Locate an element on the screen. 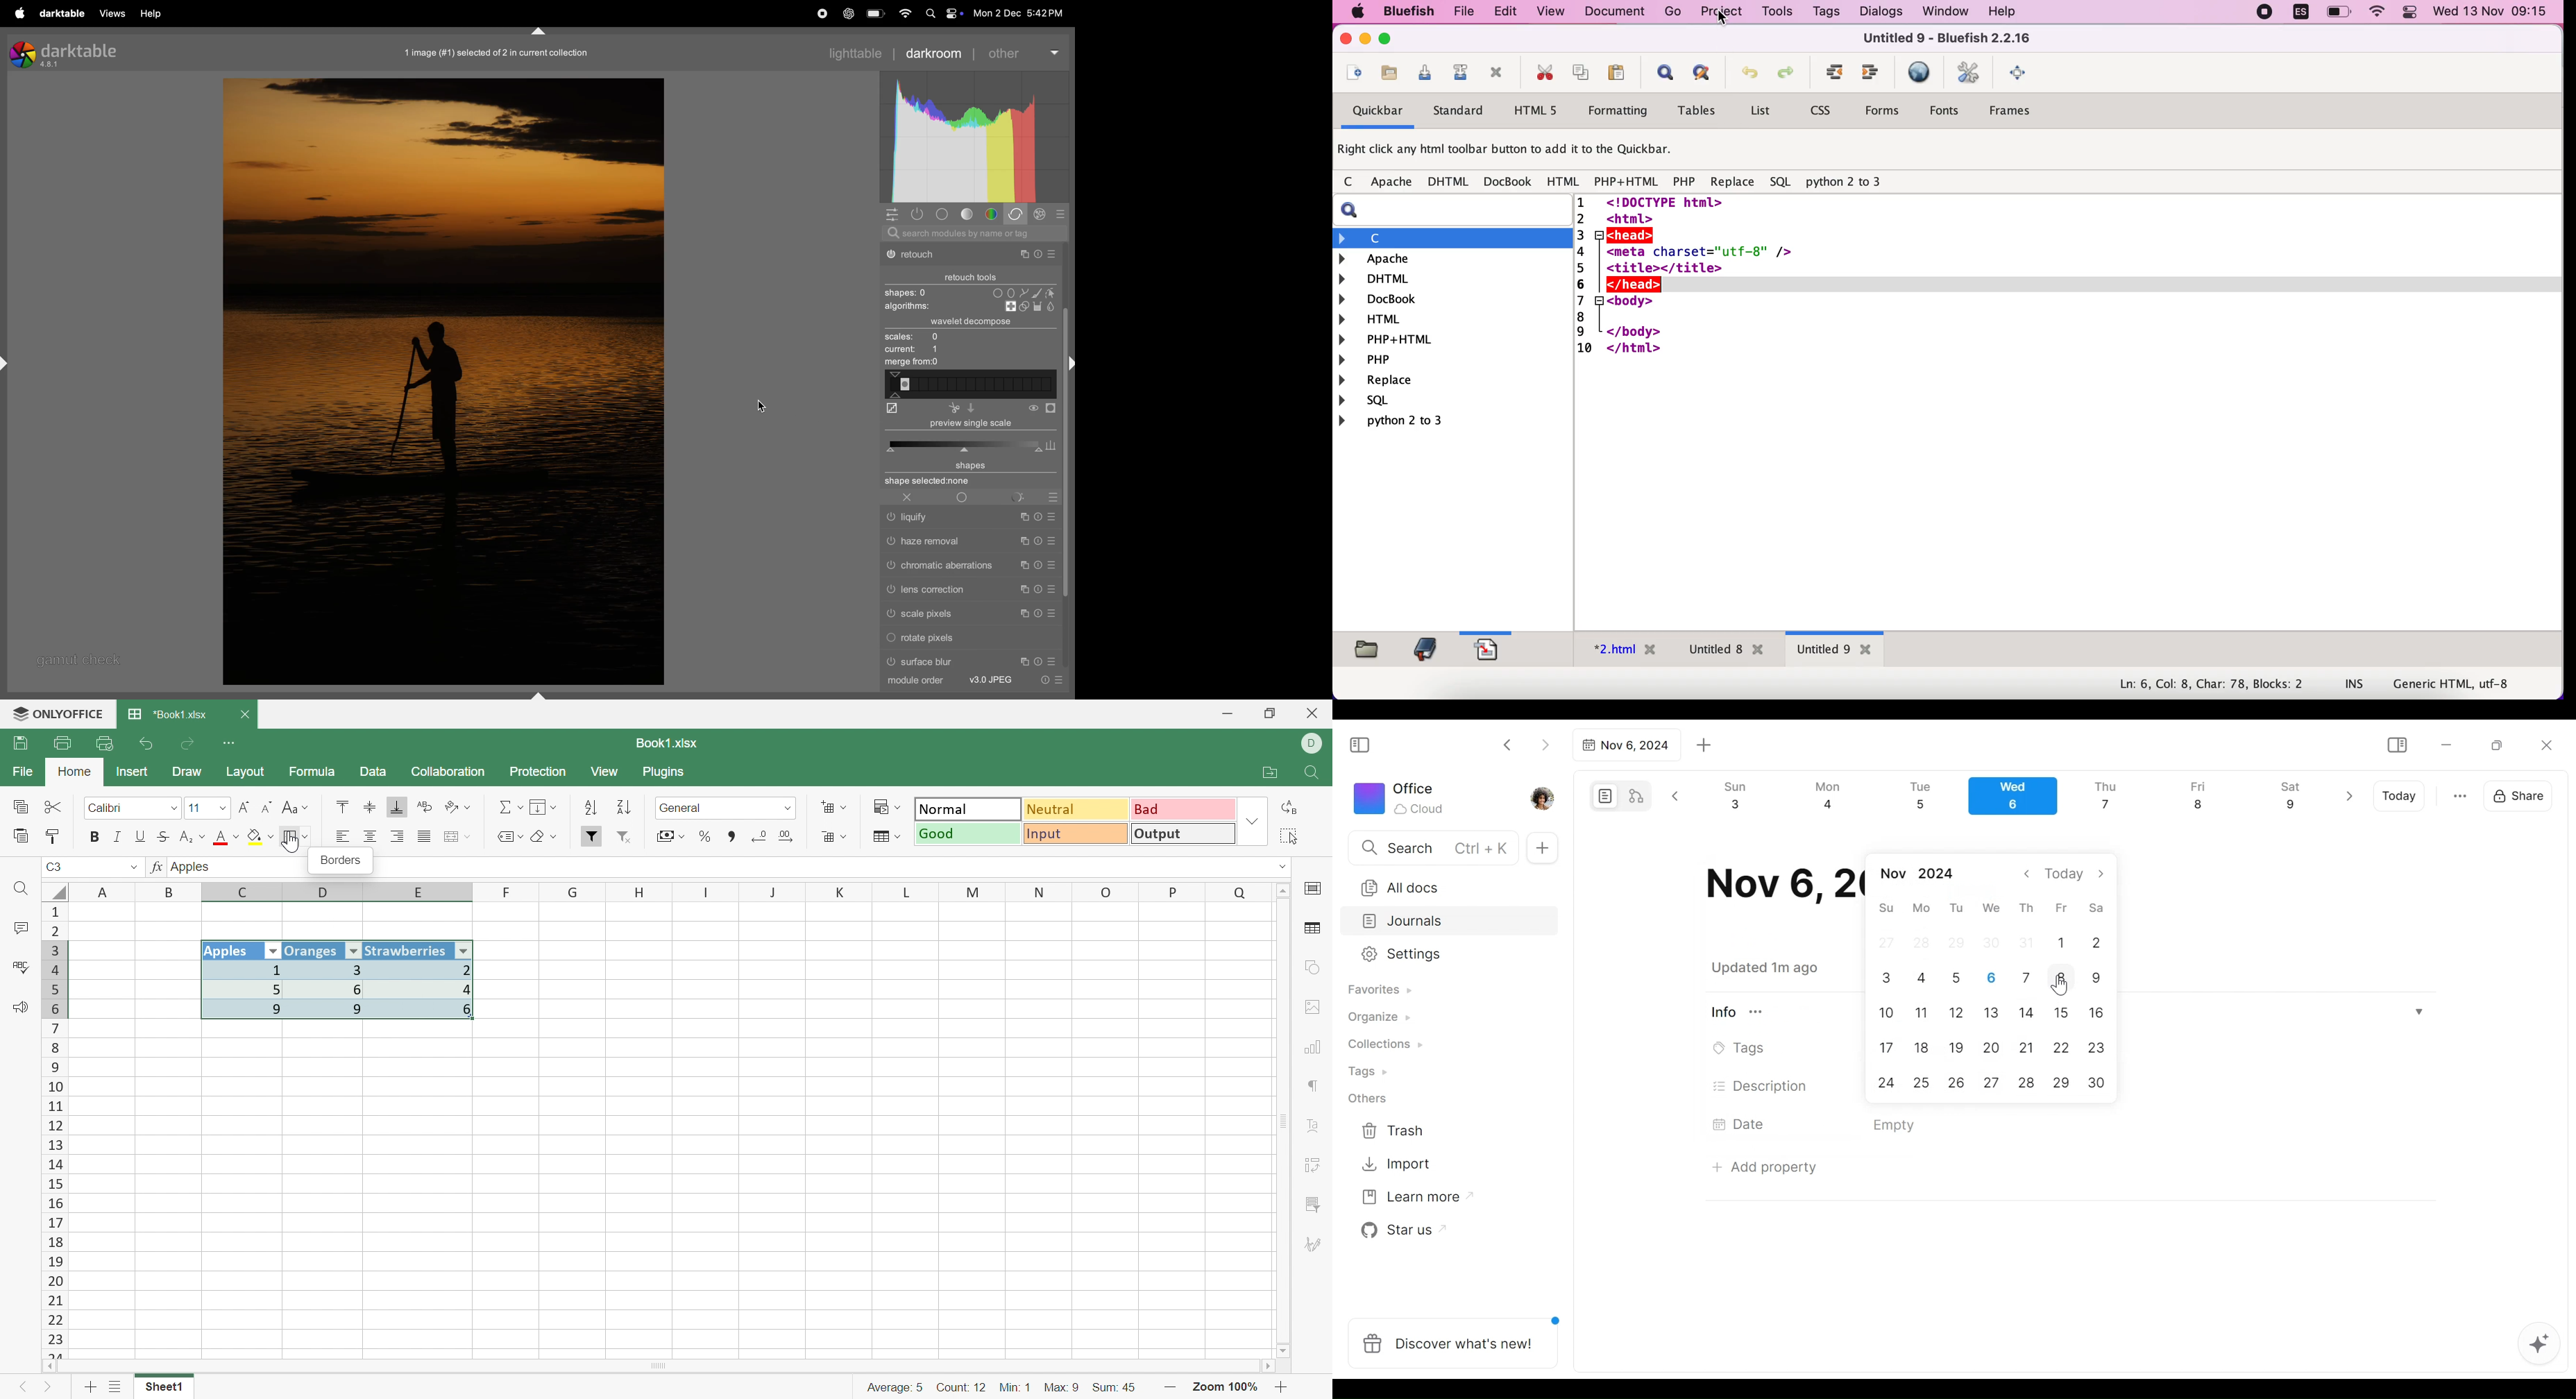 Image resolution: width=2576 pixels, height=1400 pixels. HTML CODE Template is located at coordinates (2070, 413).